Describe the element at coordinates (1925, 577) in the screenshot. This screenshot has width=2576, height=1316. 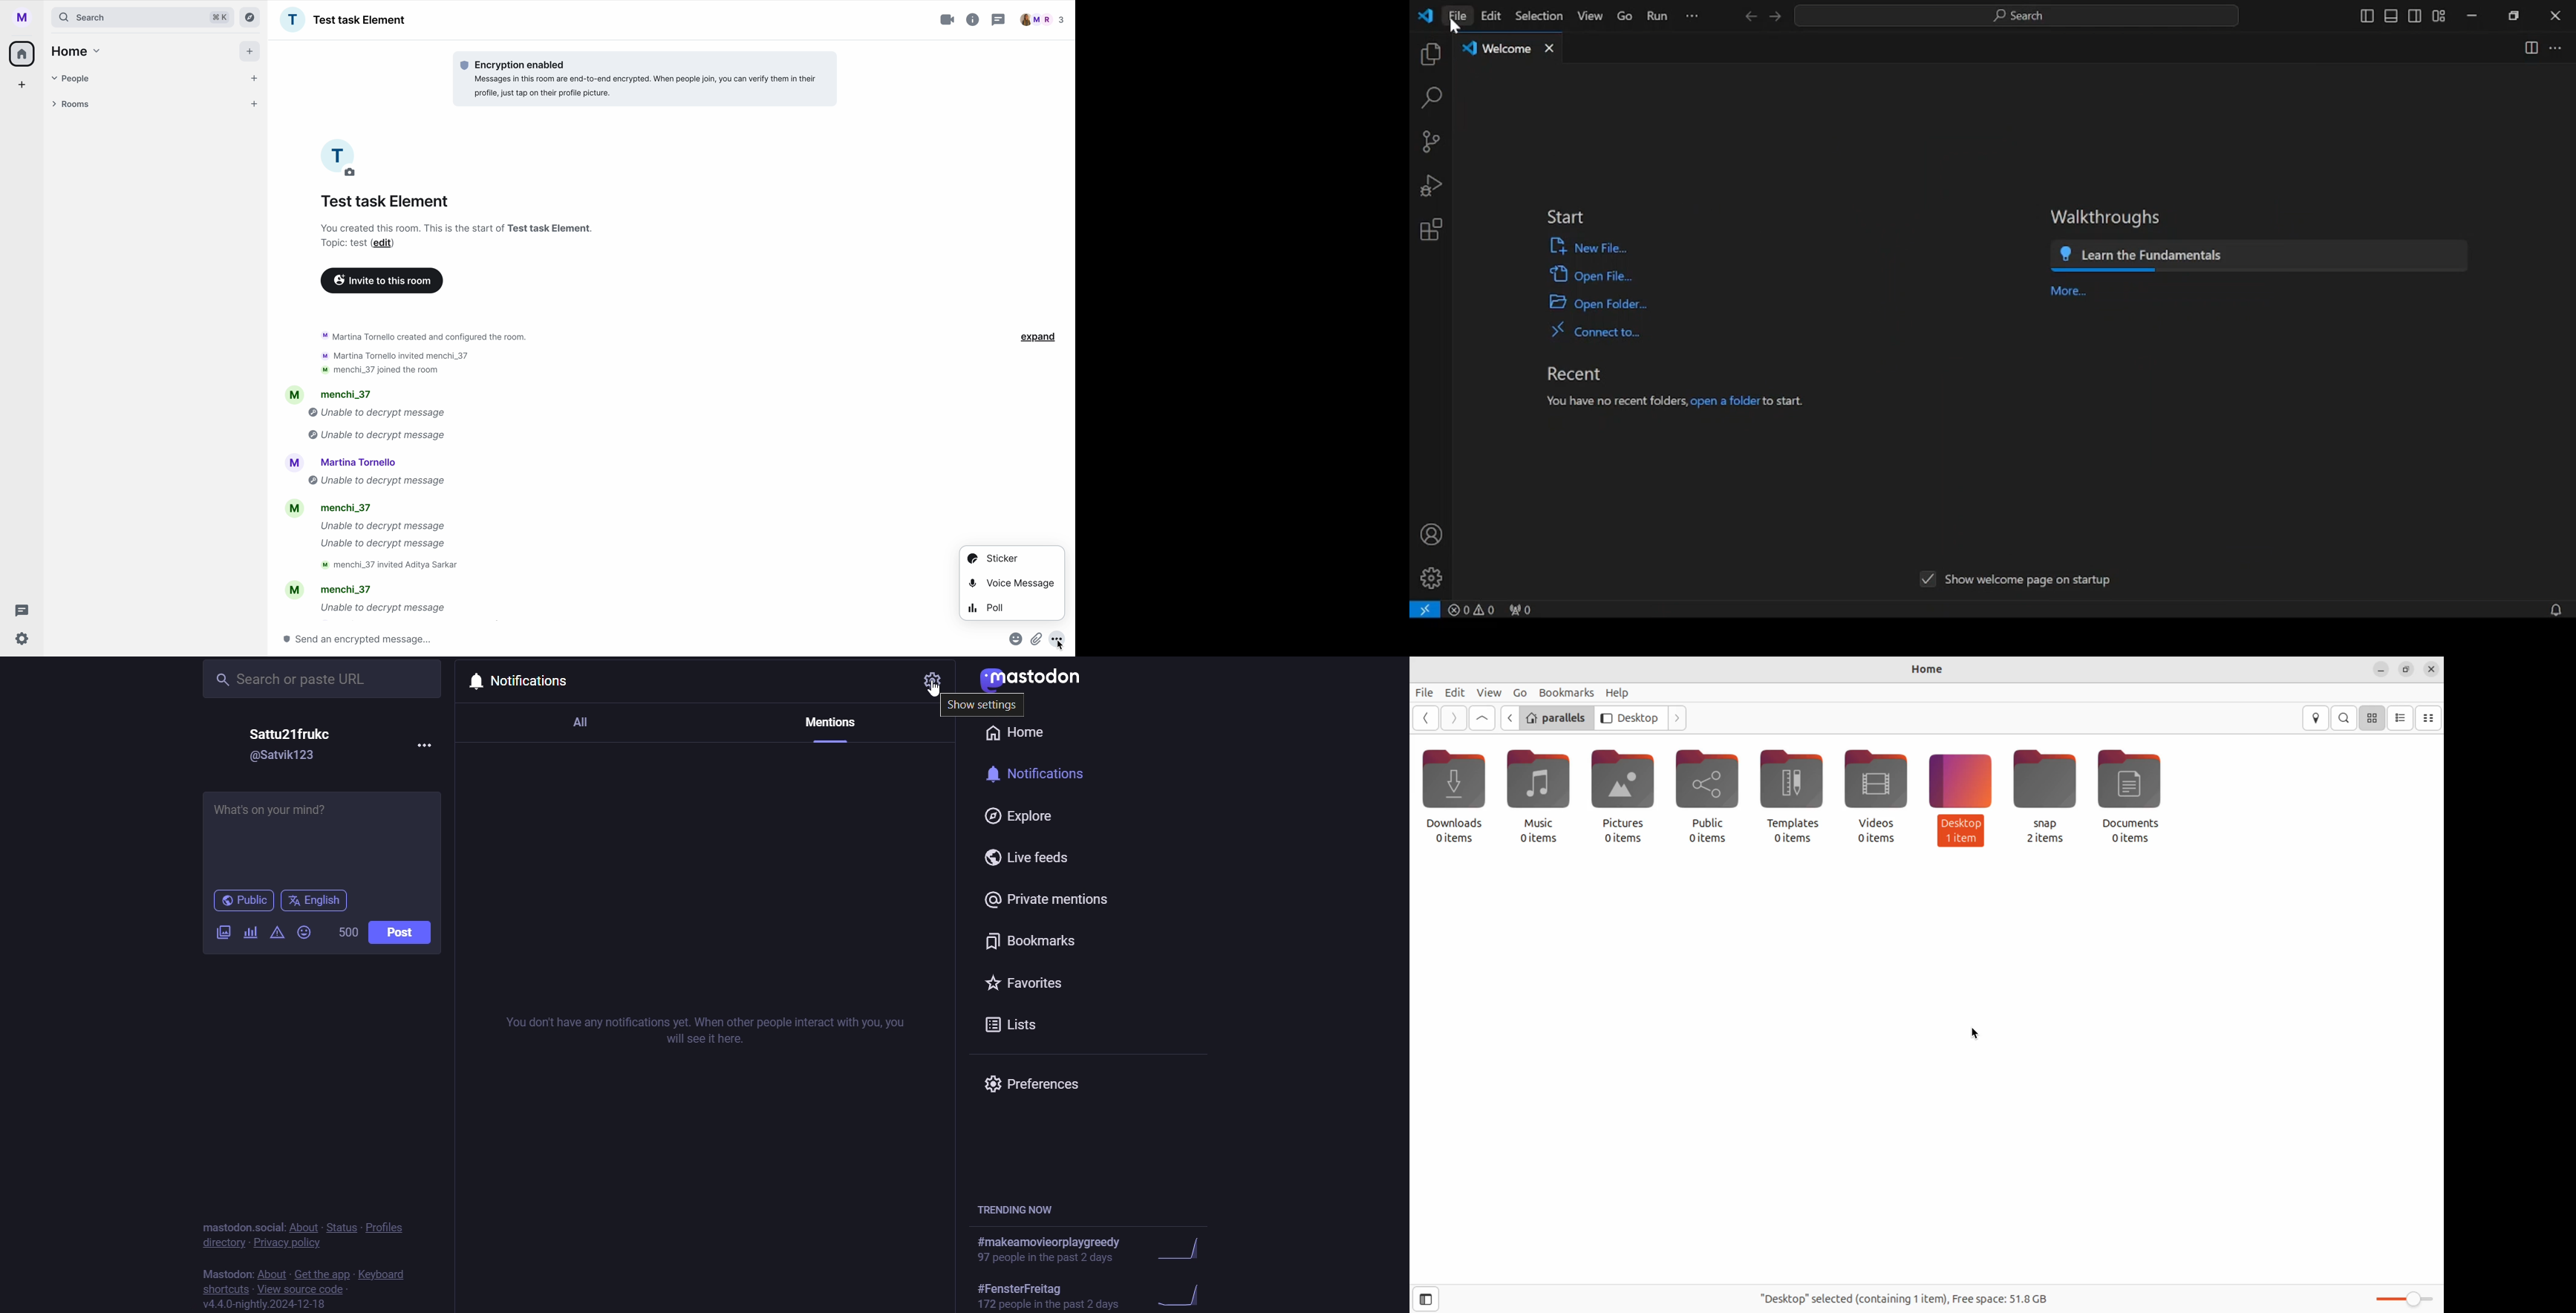
I see `Tick` at that location.